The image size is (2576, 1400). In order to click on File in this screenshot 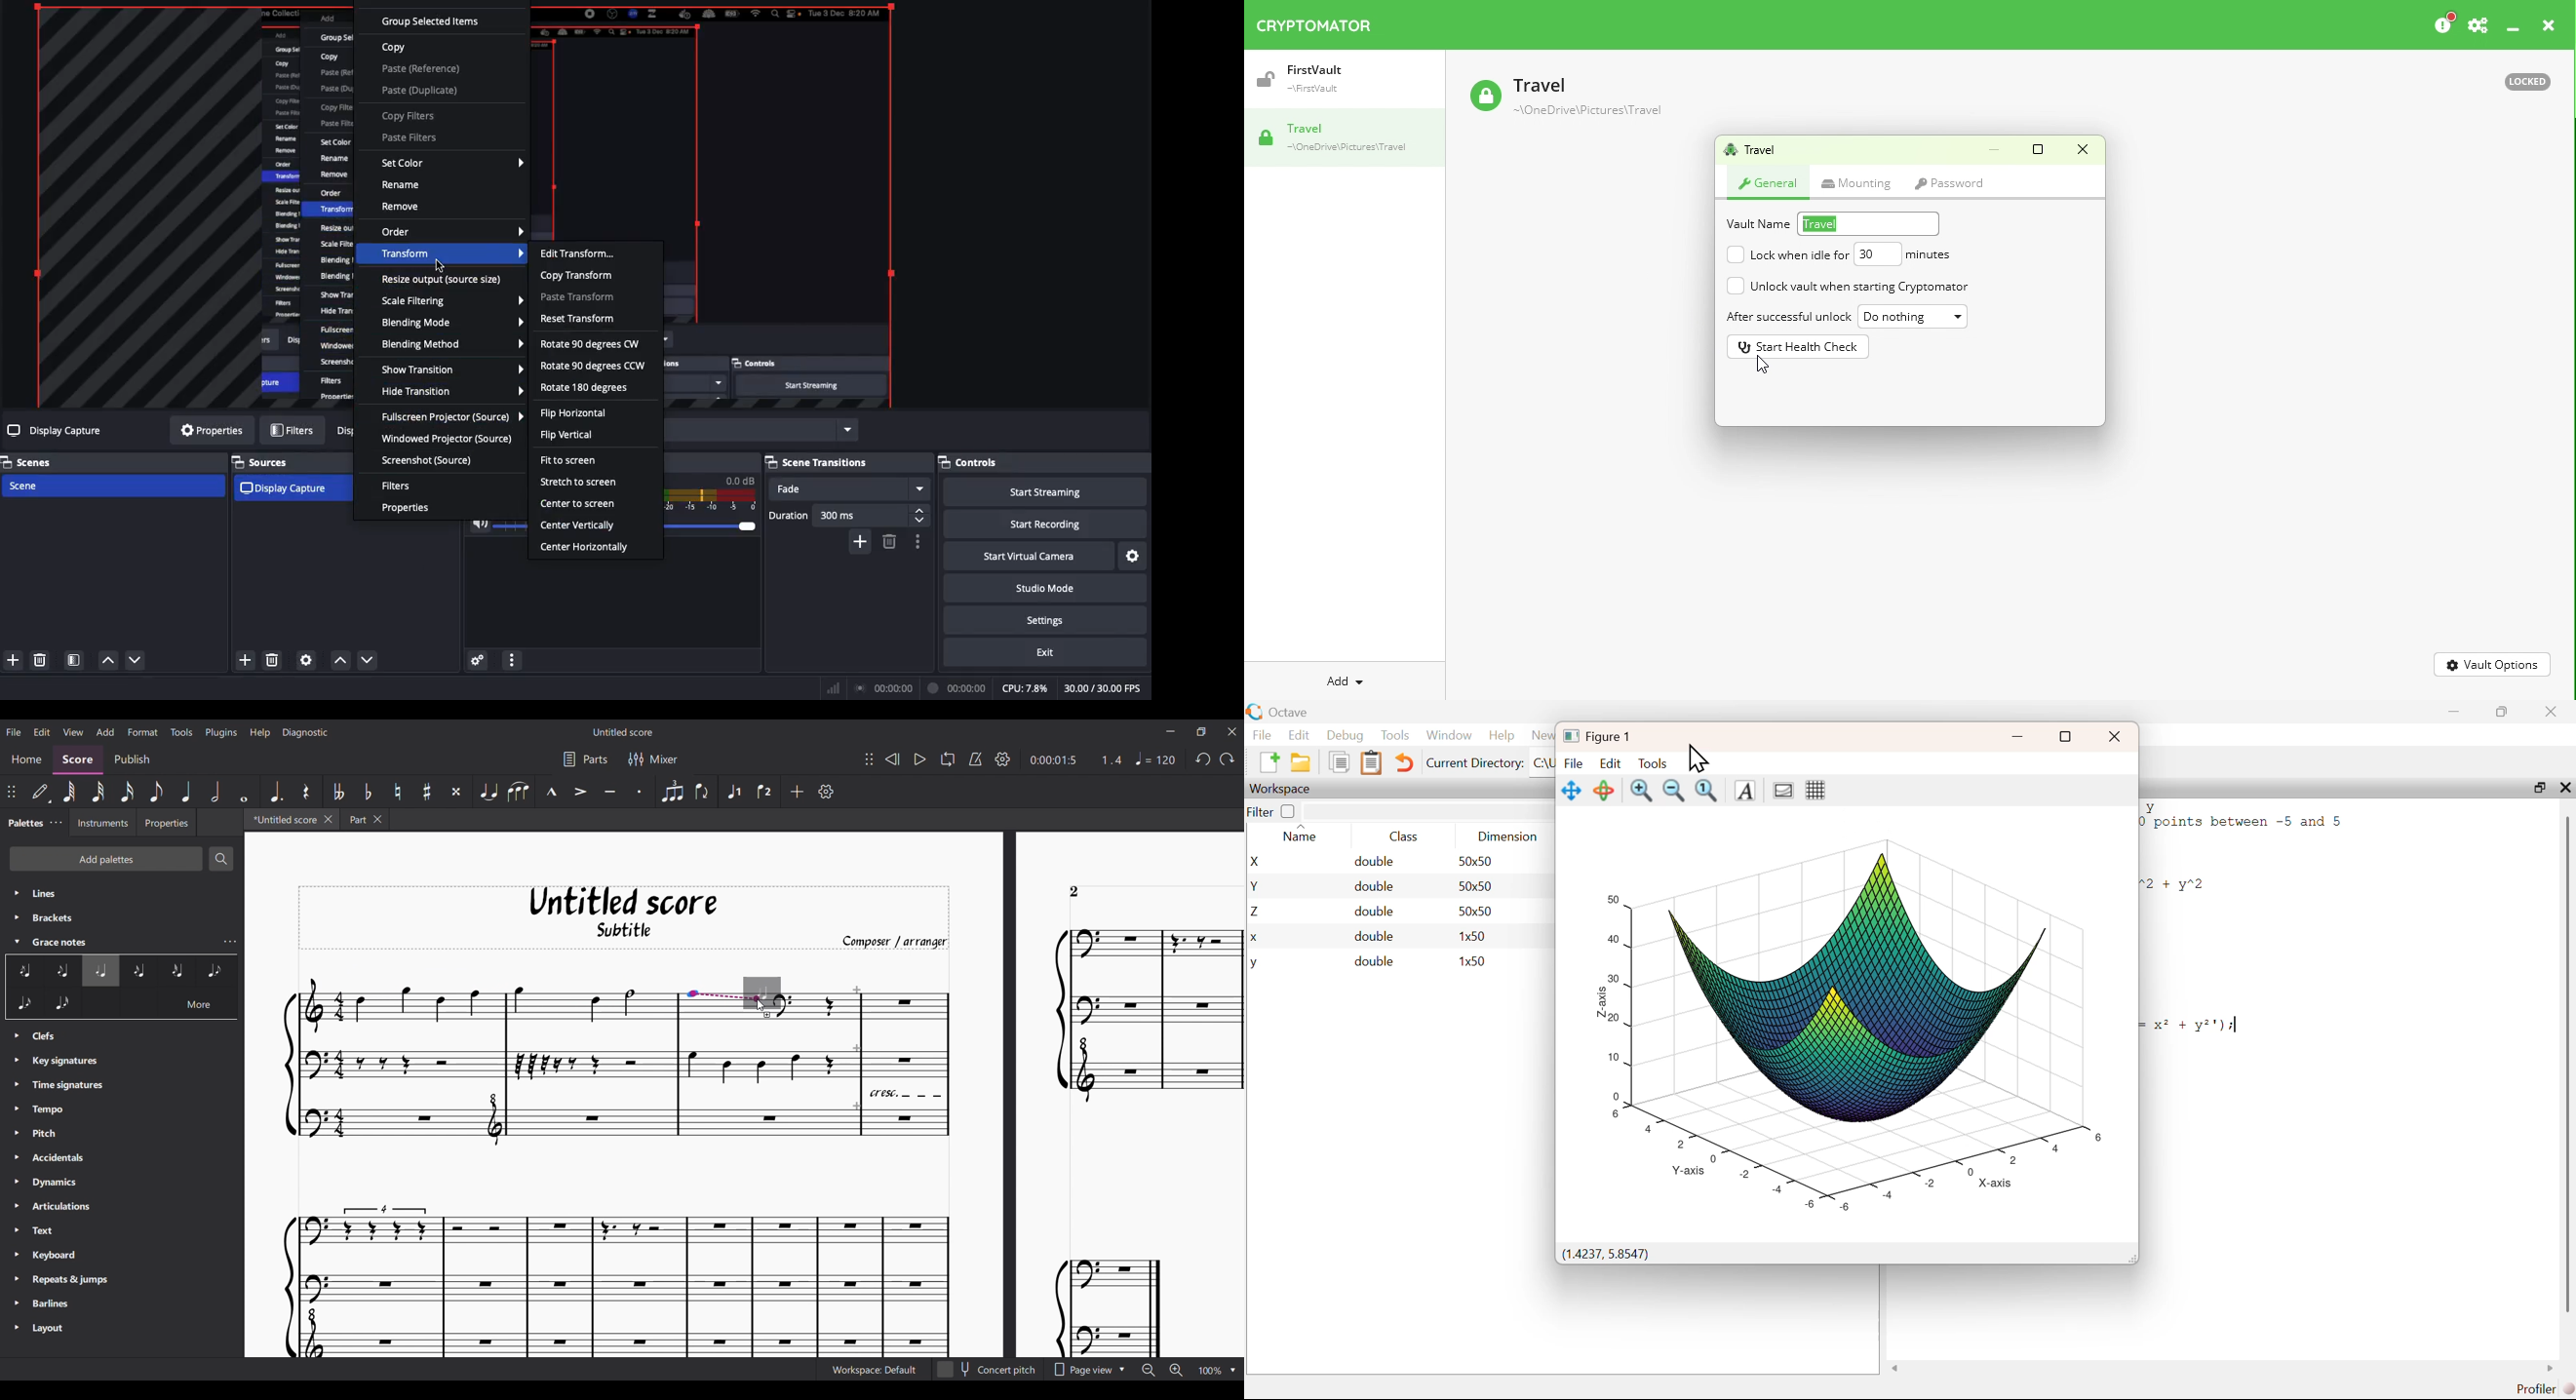, I will do `click(1574, 763)`.